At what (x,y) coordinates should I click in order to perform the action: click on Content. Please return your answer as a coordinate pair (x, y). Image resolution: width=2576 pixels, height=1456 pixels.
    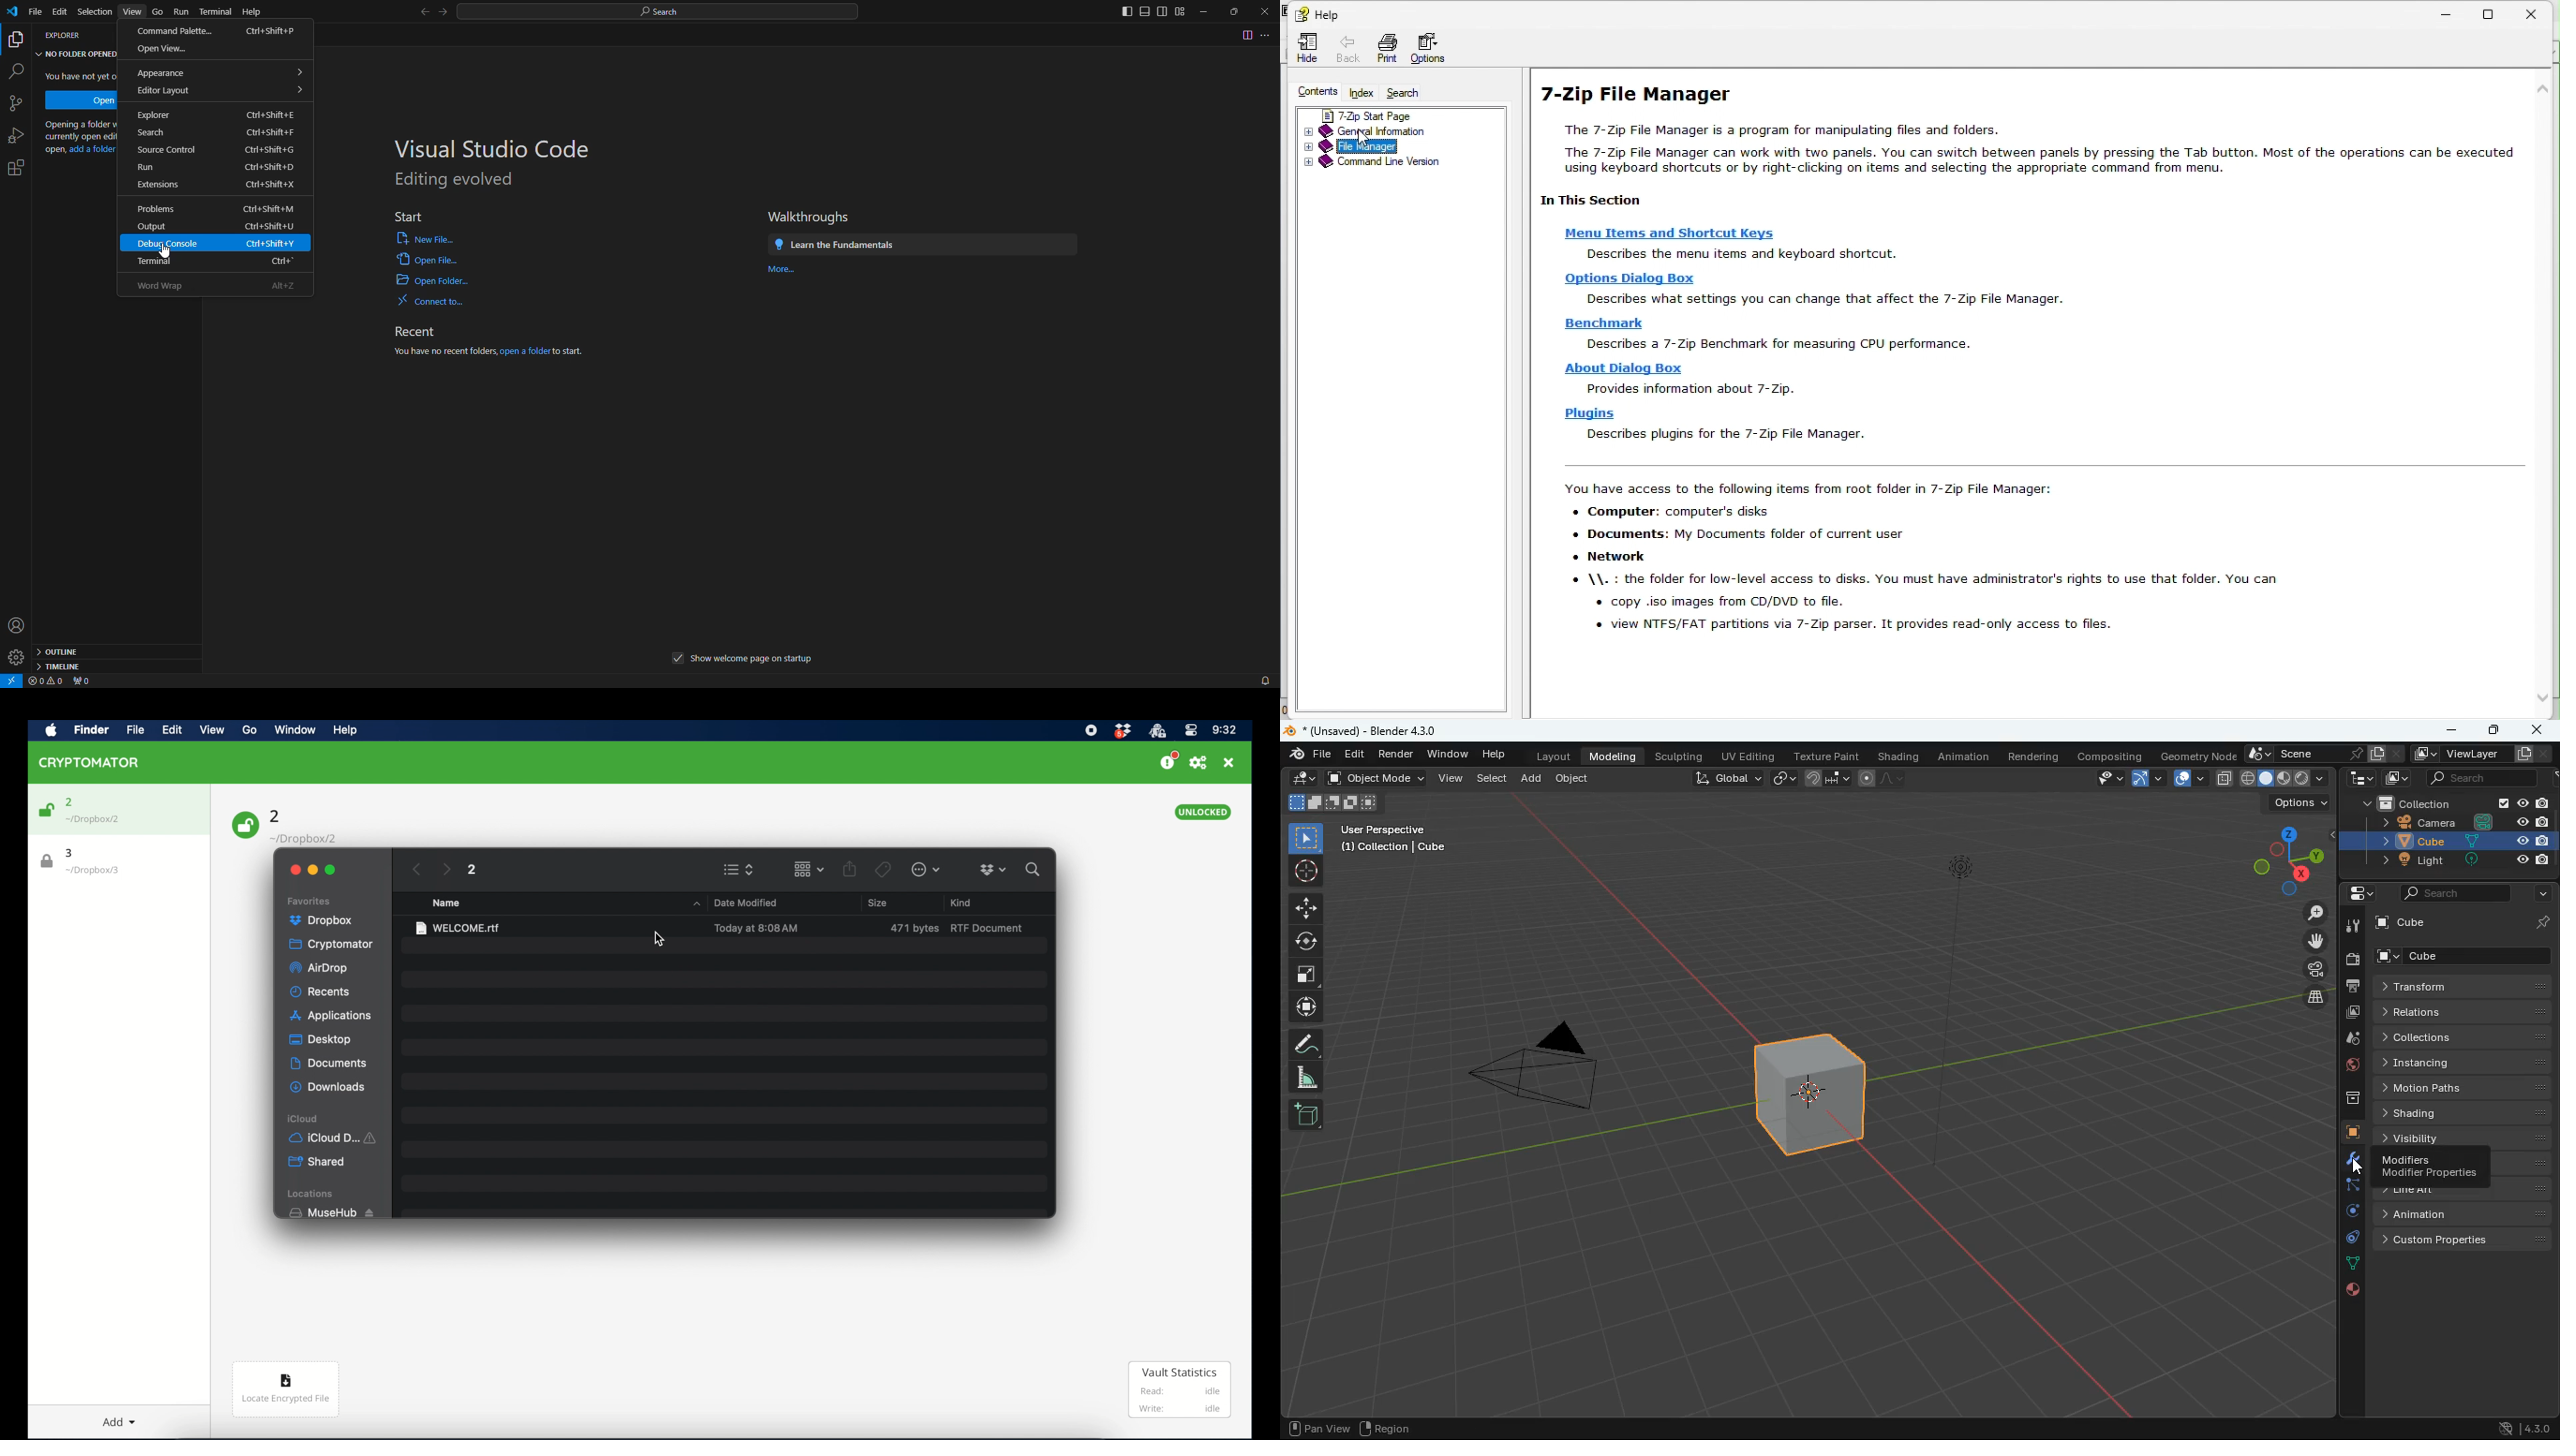
    Looking at the image, I should click on (1315, 91).